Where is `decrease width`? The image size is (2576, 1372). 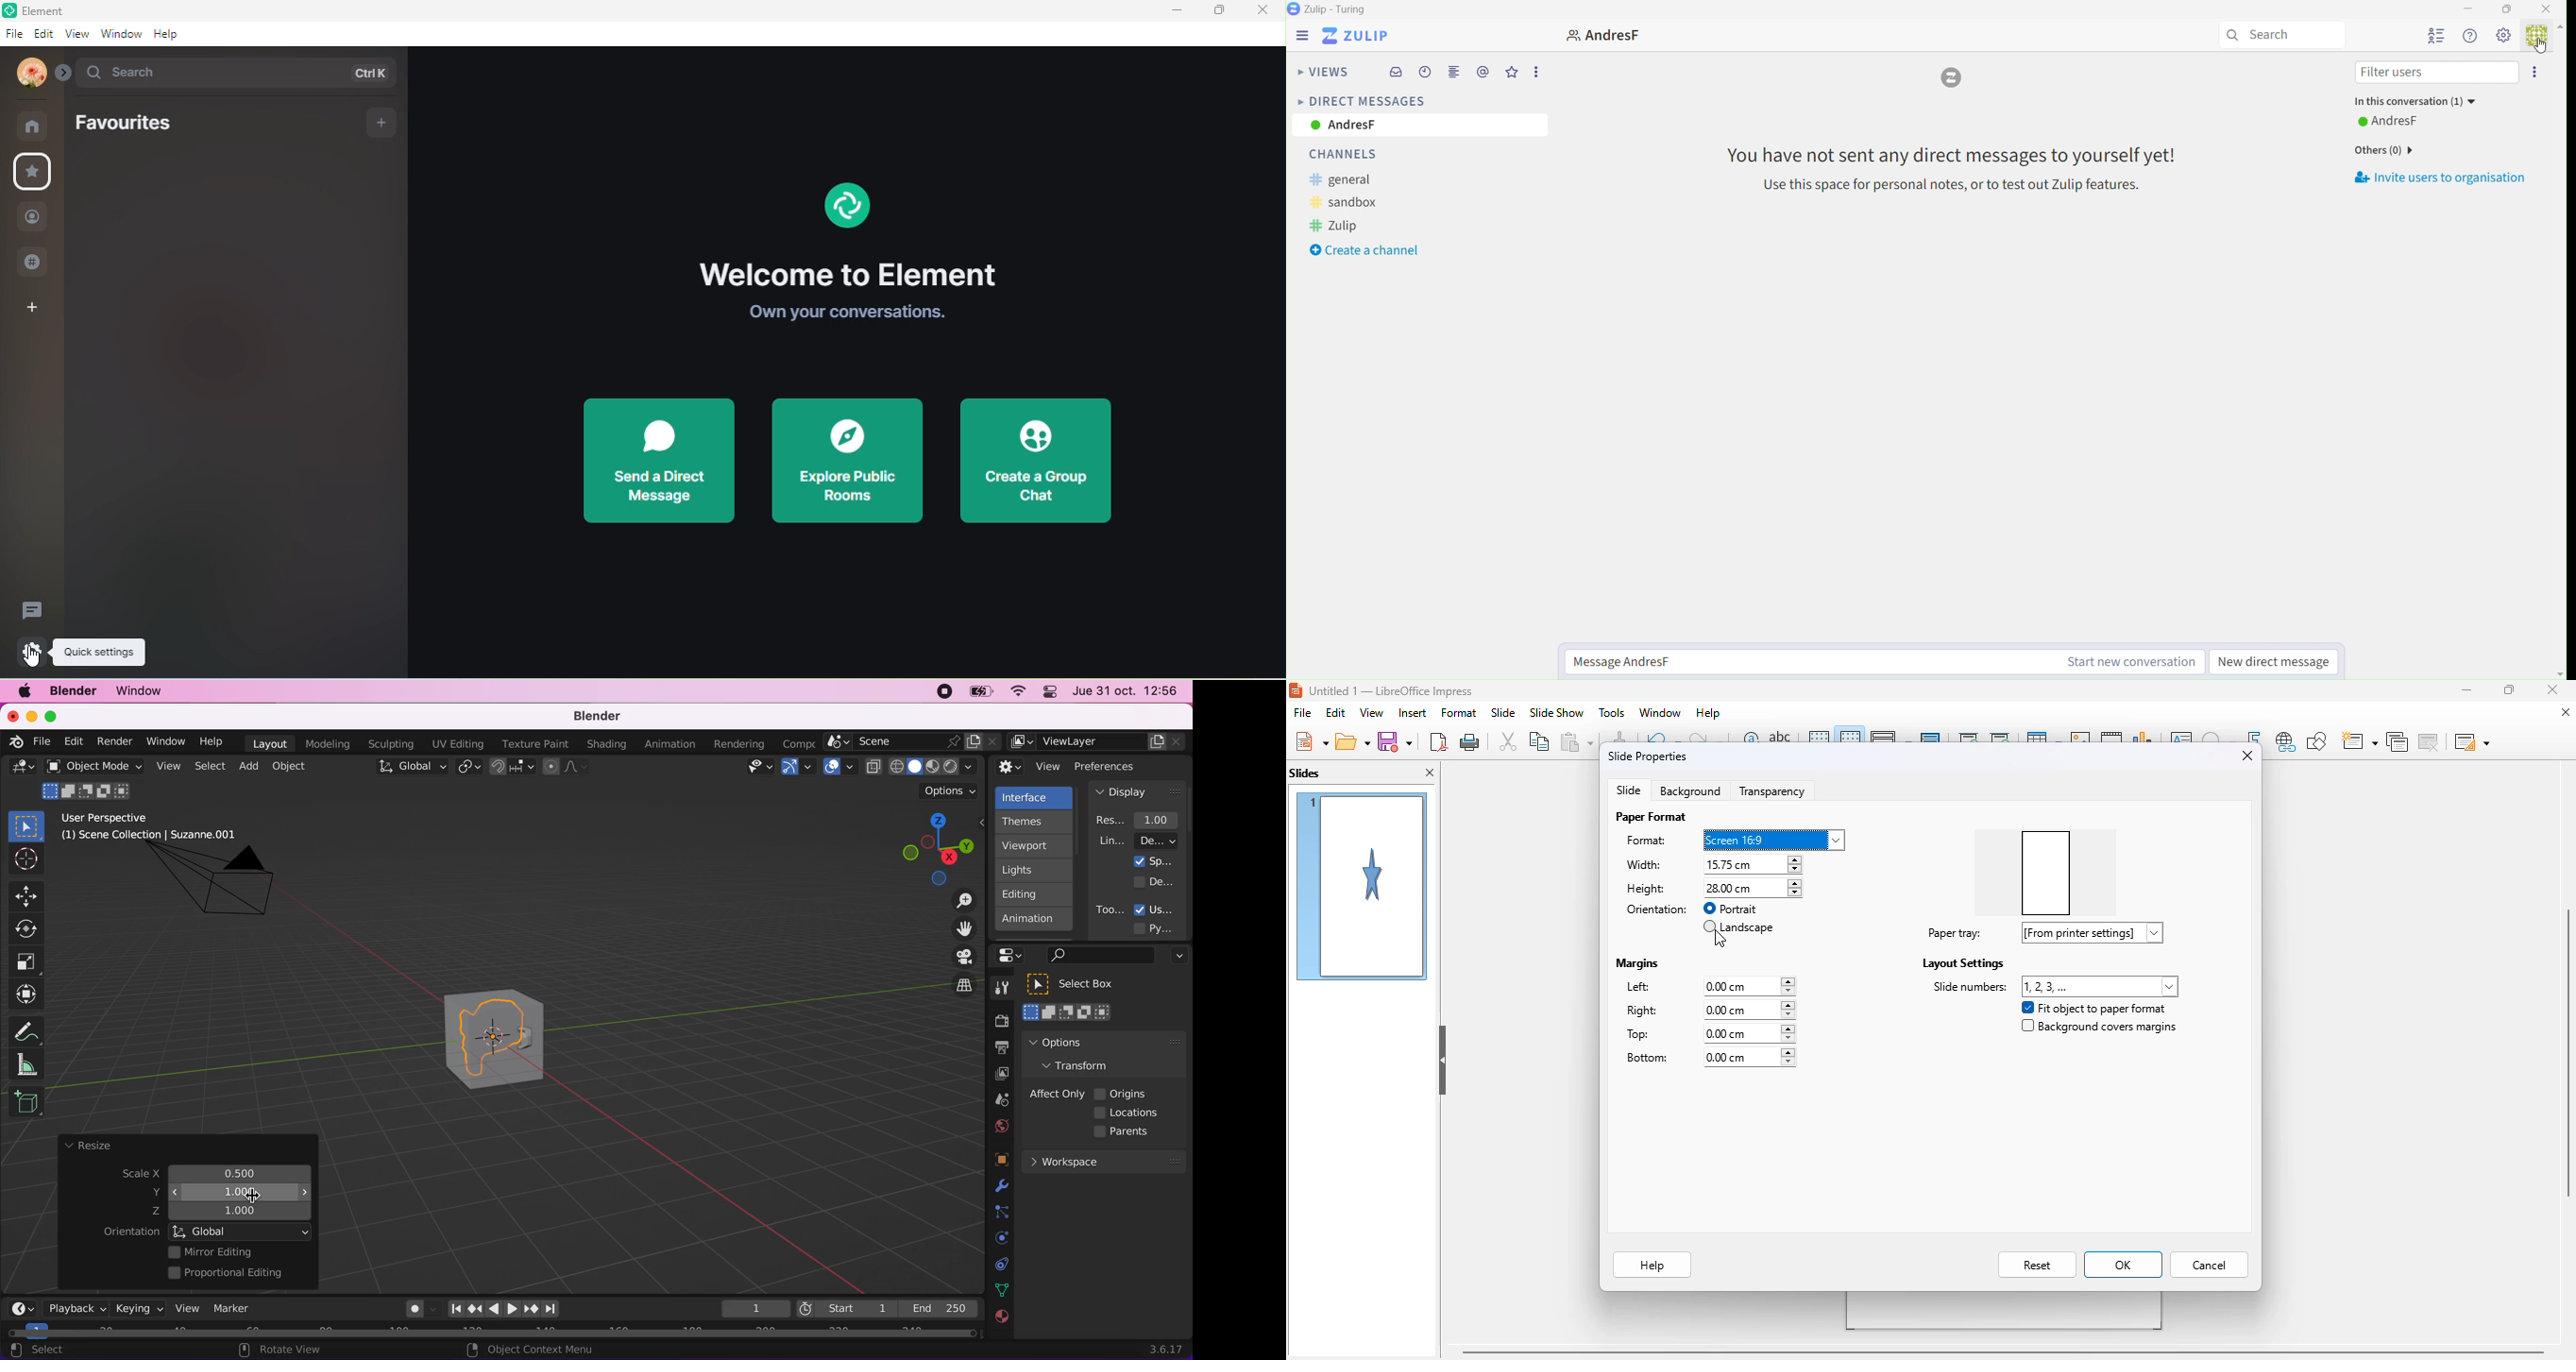
decrease width is located at coordinates (1792, 871).